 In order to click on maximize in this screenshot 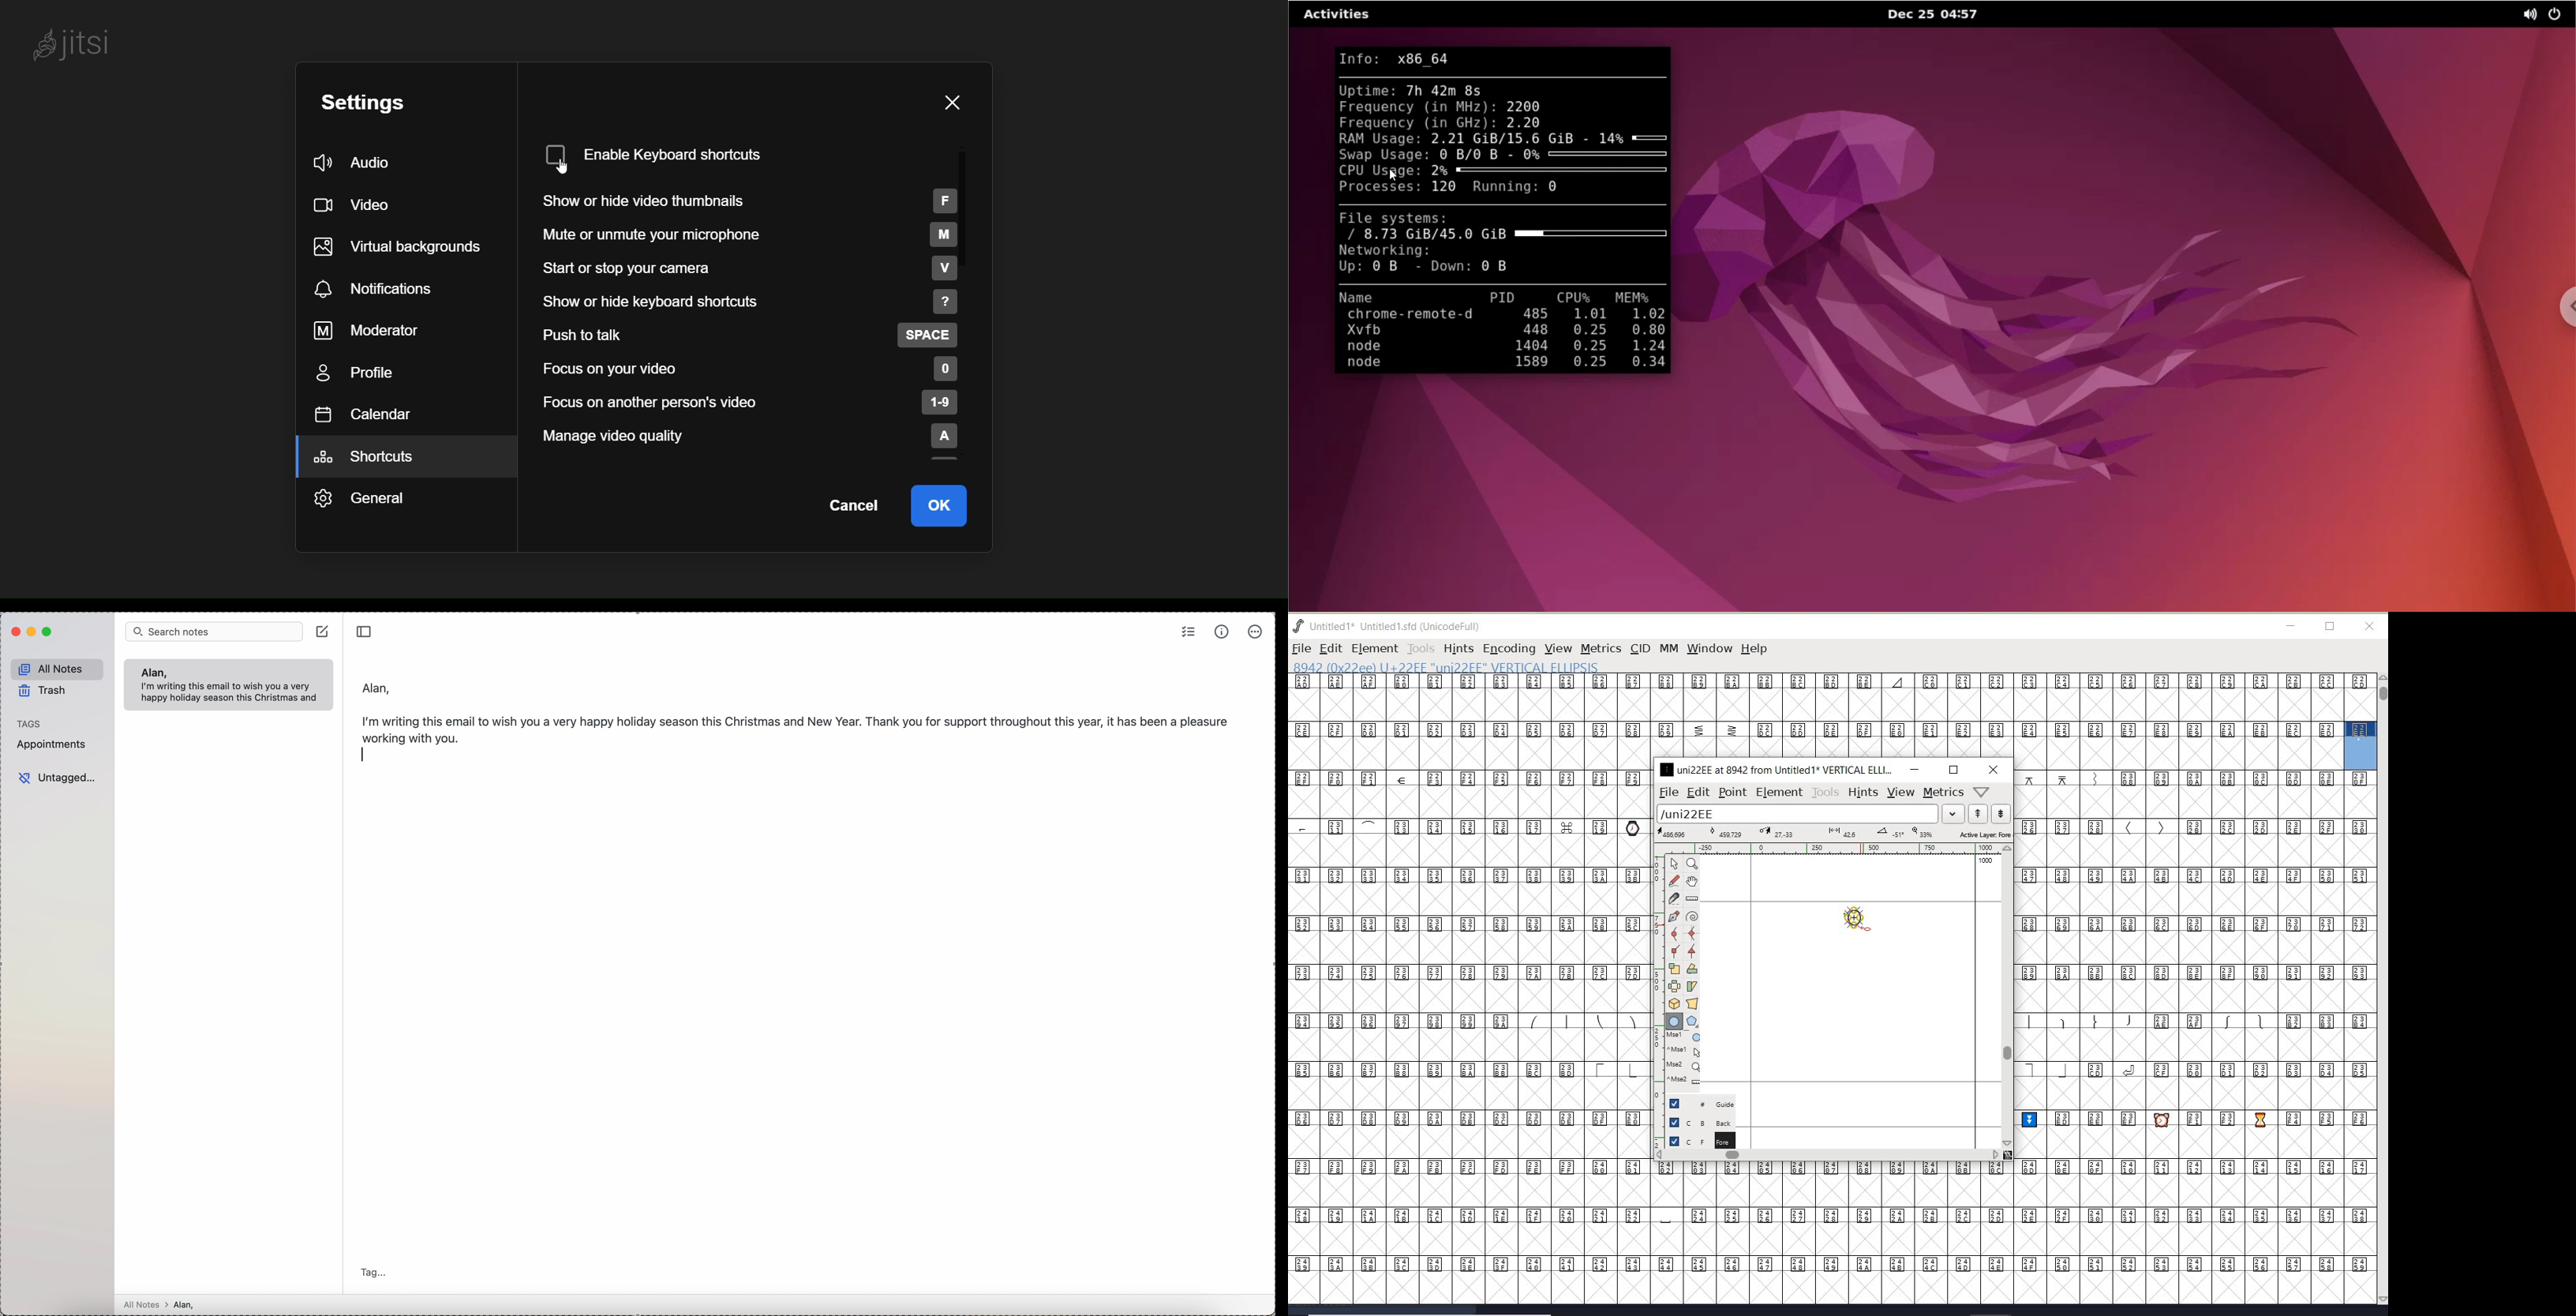, I will do `click(49, 632)`.